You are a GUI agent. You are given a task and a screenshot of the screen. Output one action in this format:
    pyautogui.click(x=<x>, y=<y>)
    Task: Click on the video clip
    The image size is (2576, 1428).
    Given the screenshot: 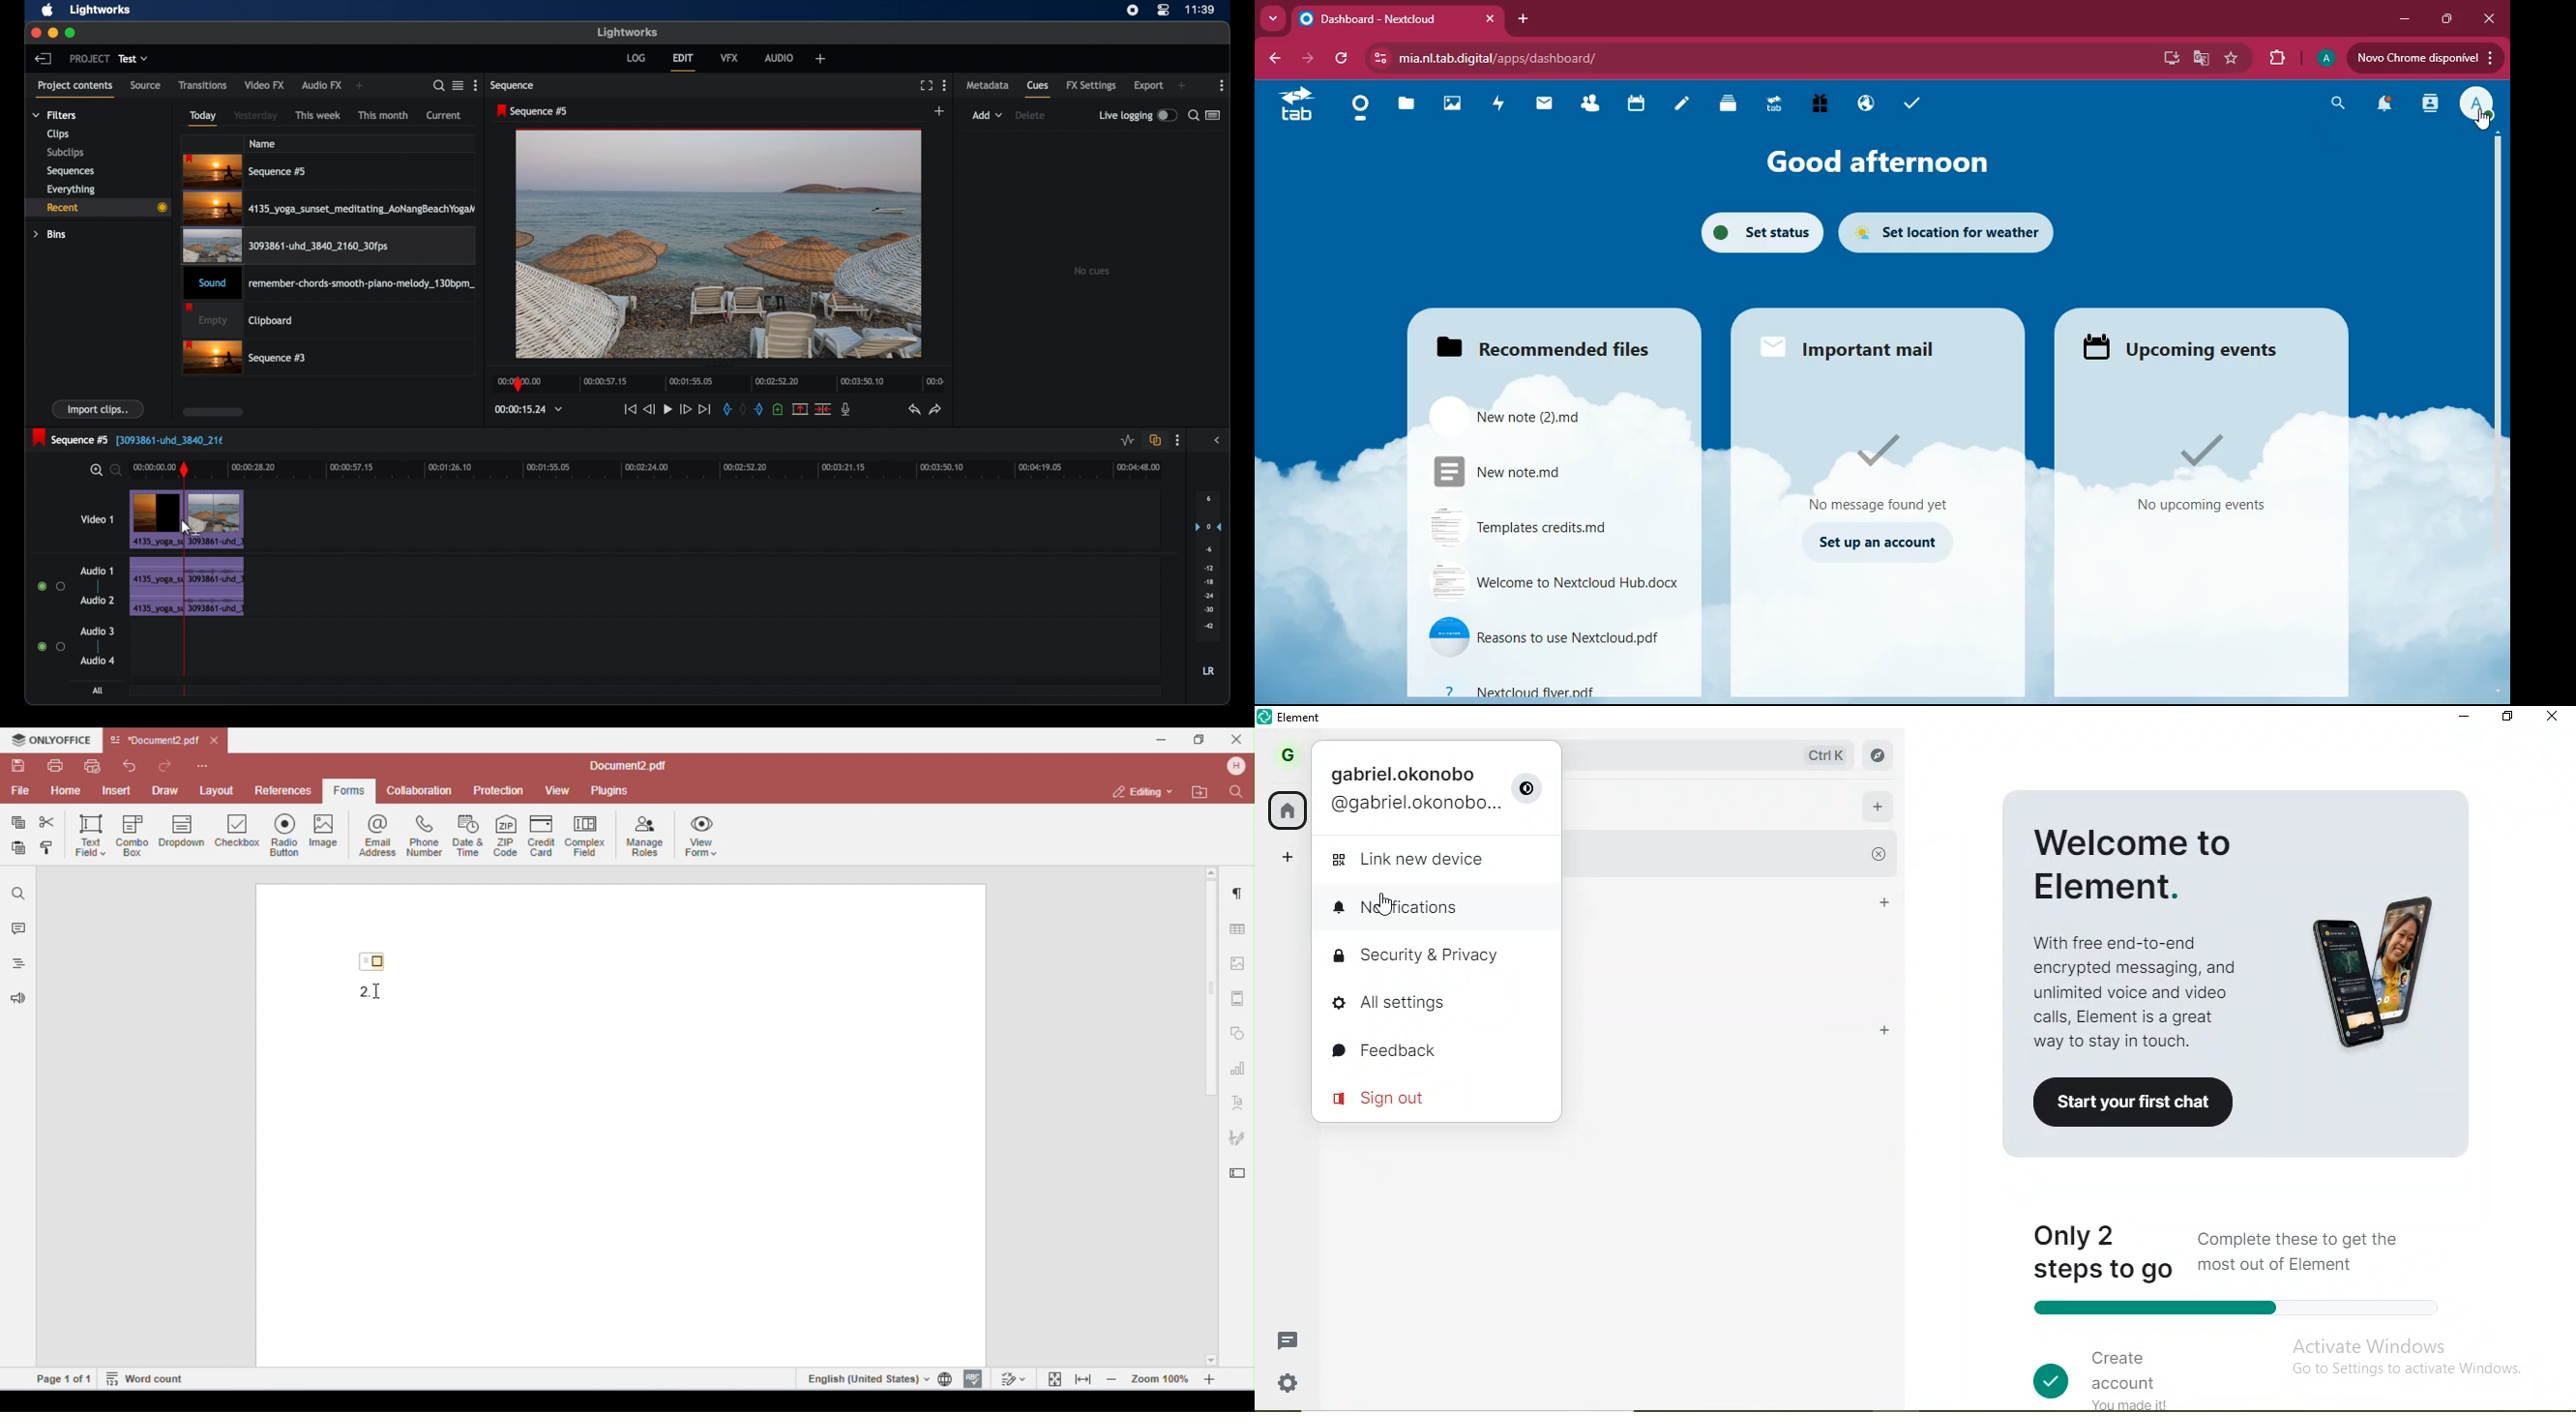 What is the action you would take?
    pyautogui.click(x=157, y=519)
    